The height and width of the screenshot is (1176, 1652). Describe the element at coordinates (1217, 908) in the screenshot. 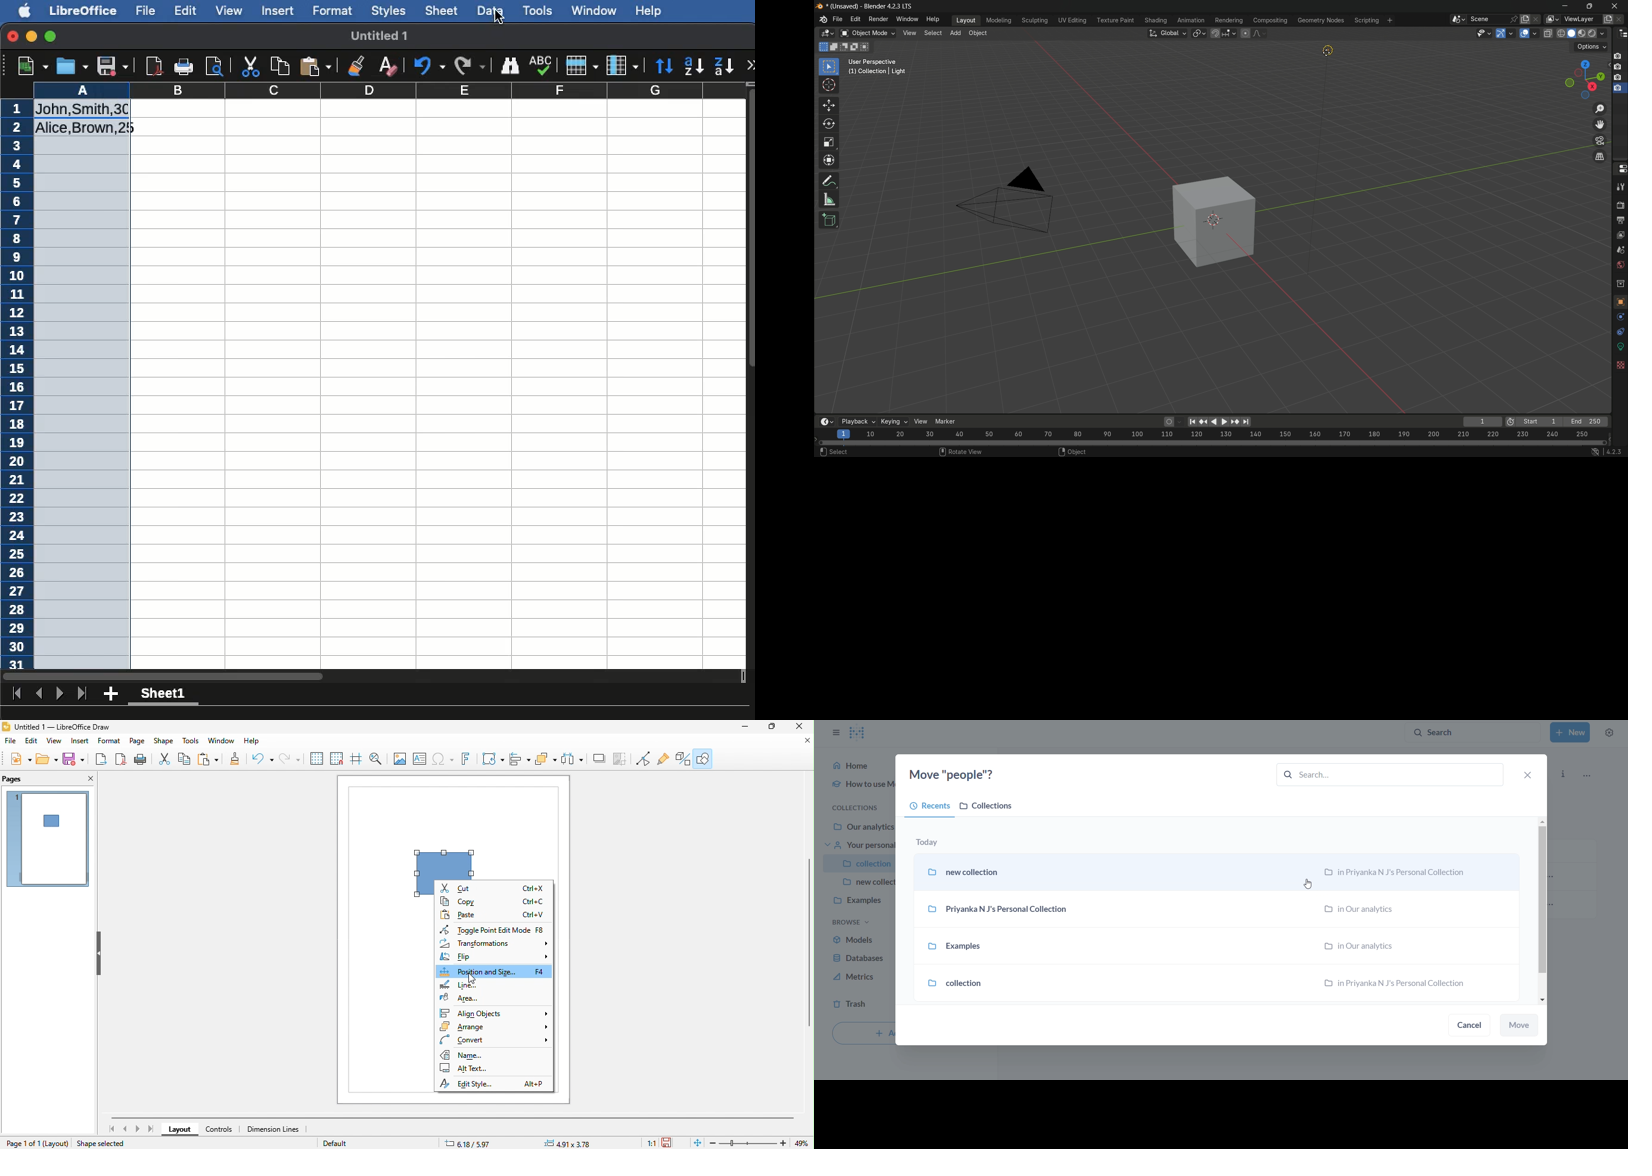

I see `Priyanka N J's Personal Collection` at that location.